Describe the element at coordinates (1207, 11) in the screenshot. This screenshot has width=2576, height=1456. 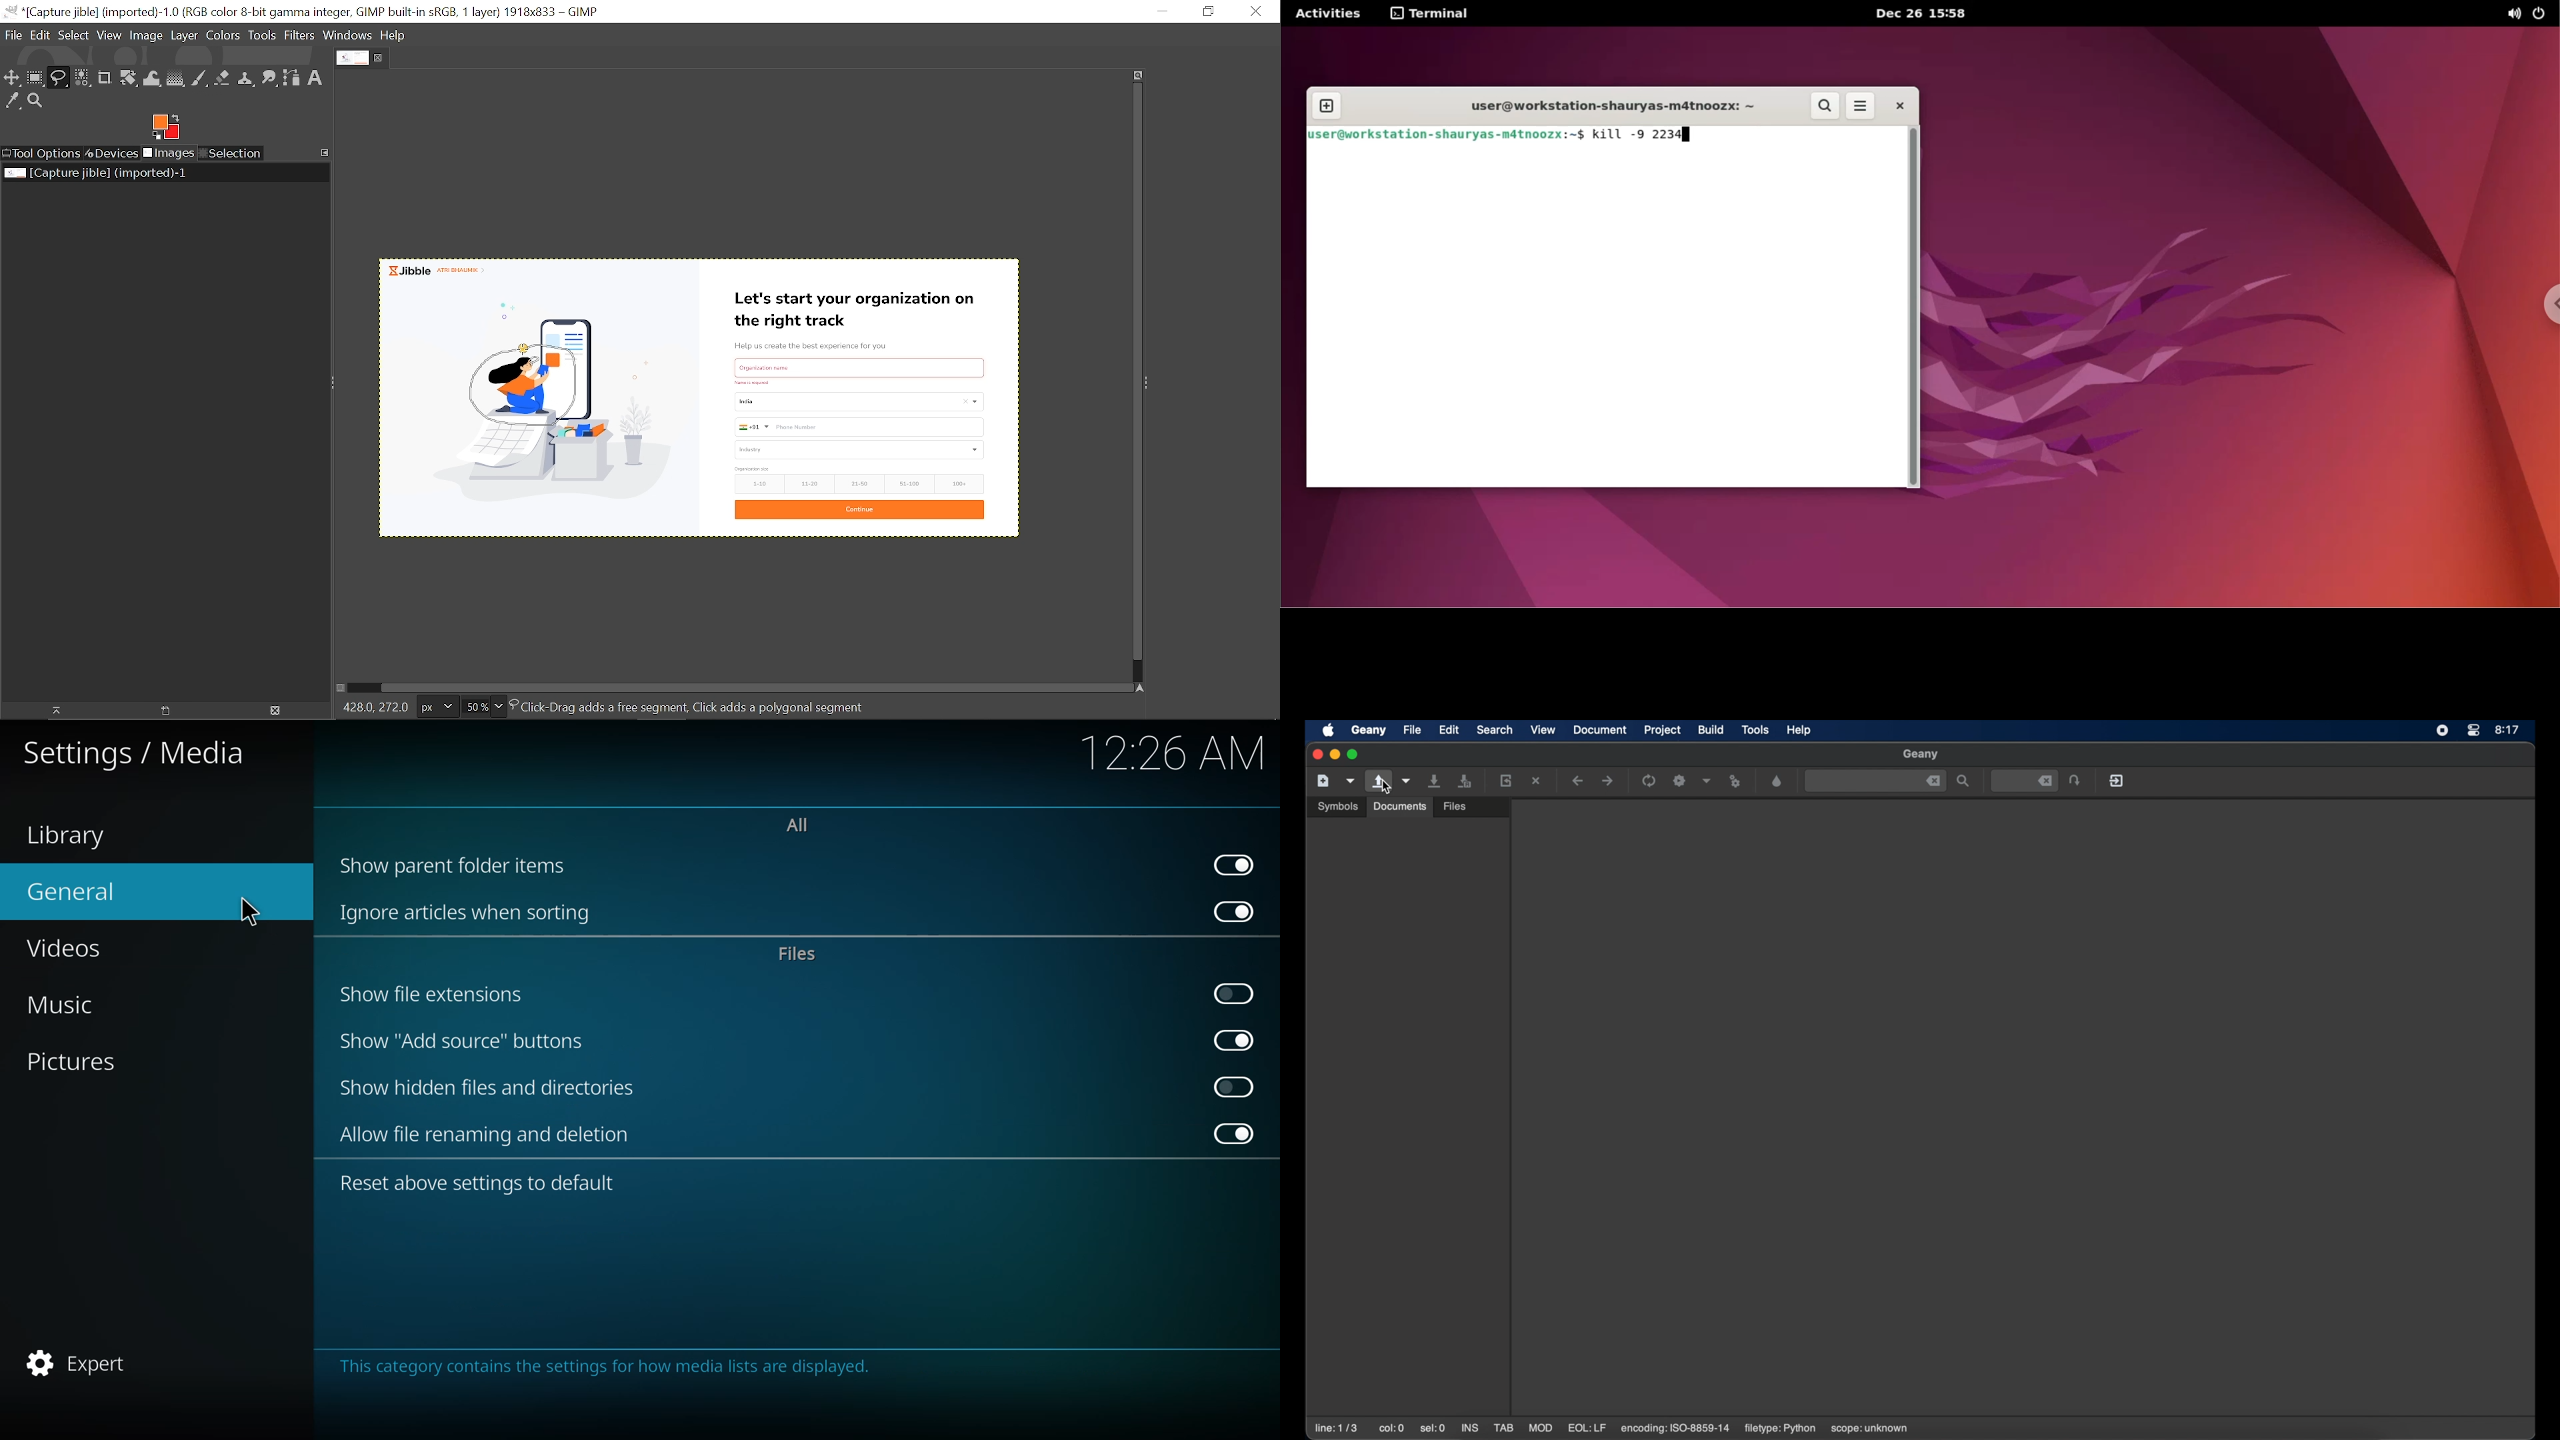
I see `restore down` at that location.